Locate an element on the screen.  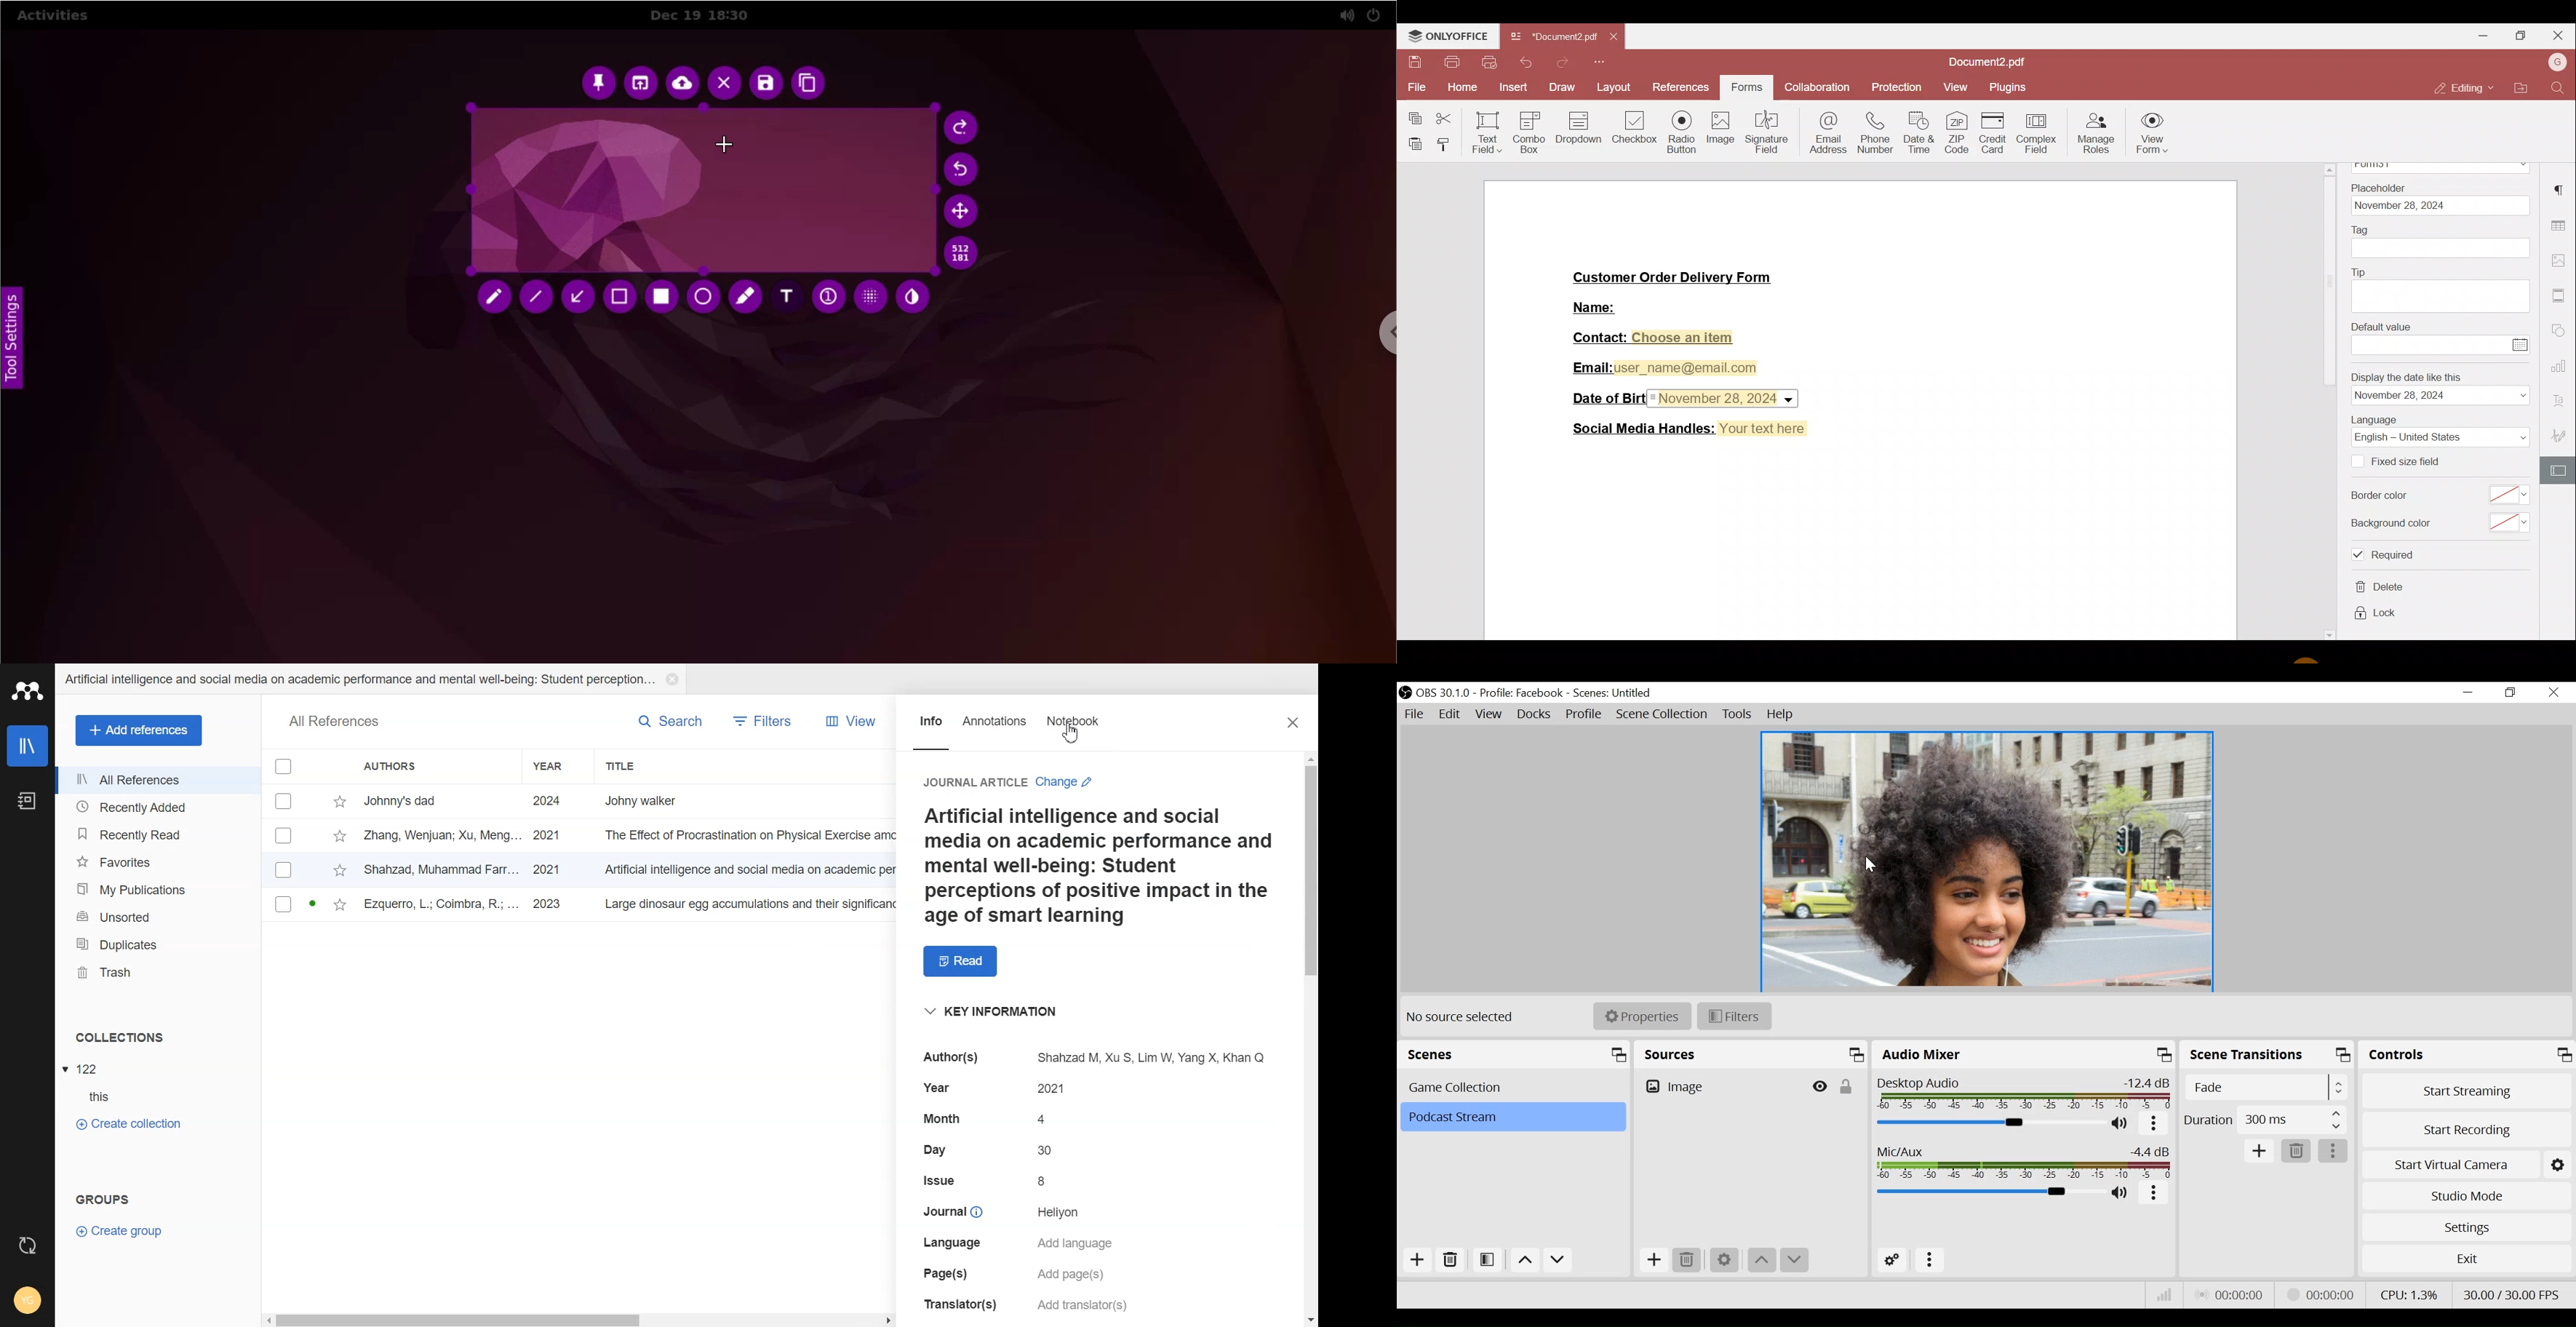
the effect of procrastination on physical exercise amo is located at coordinates (752, 835).